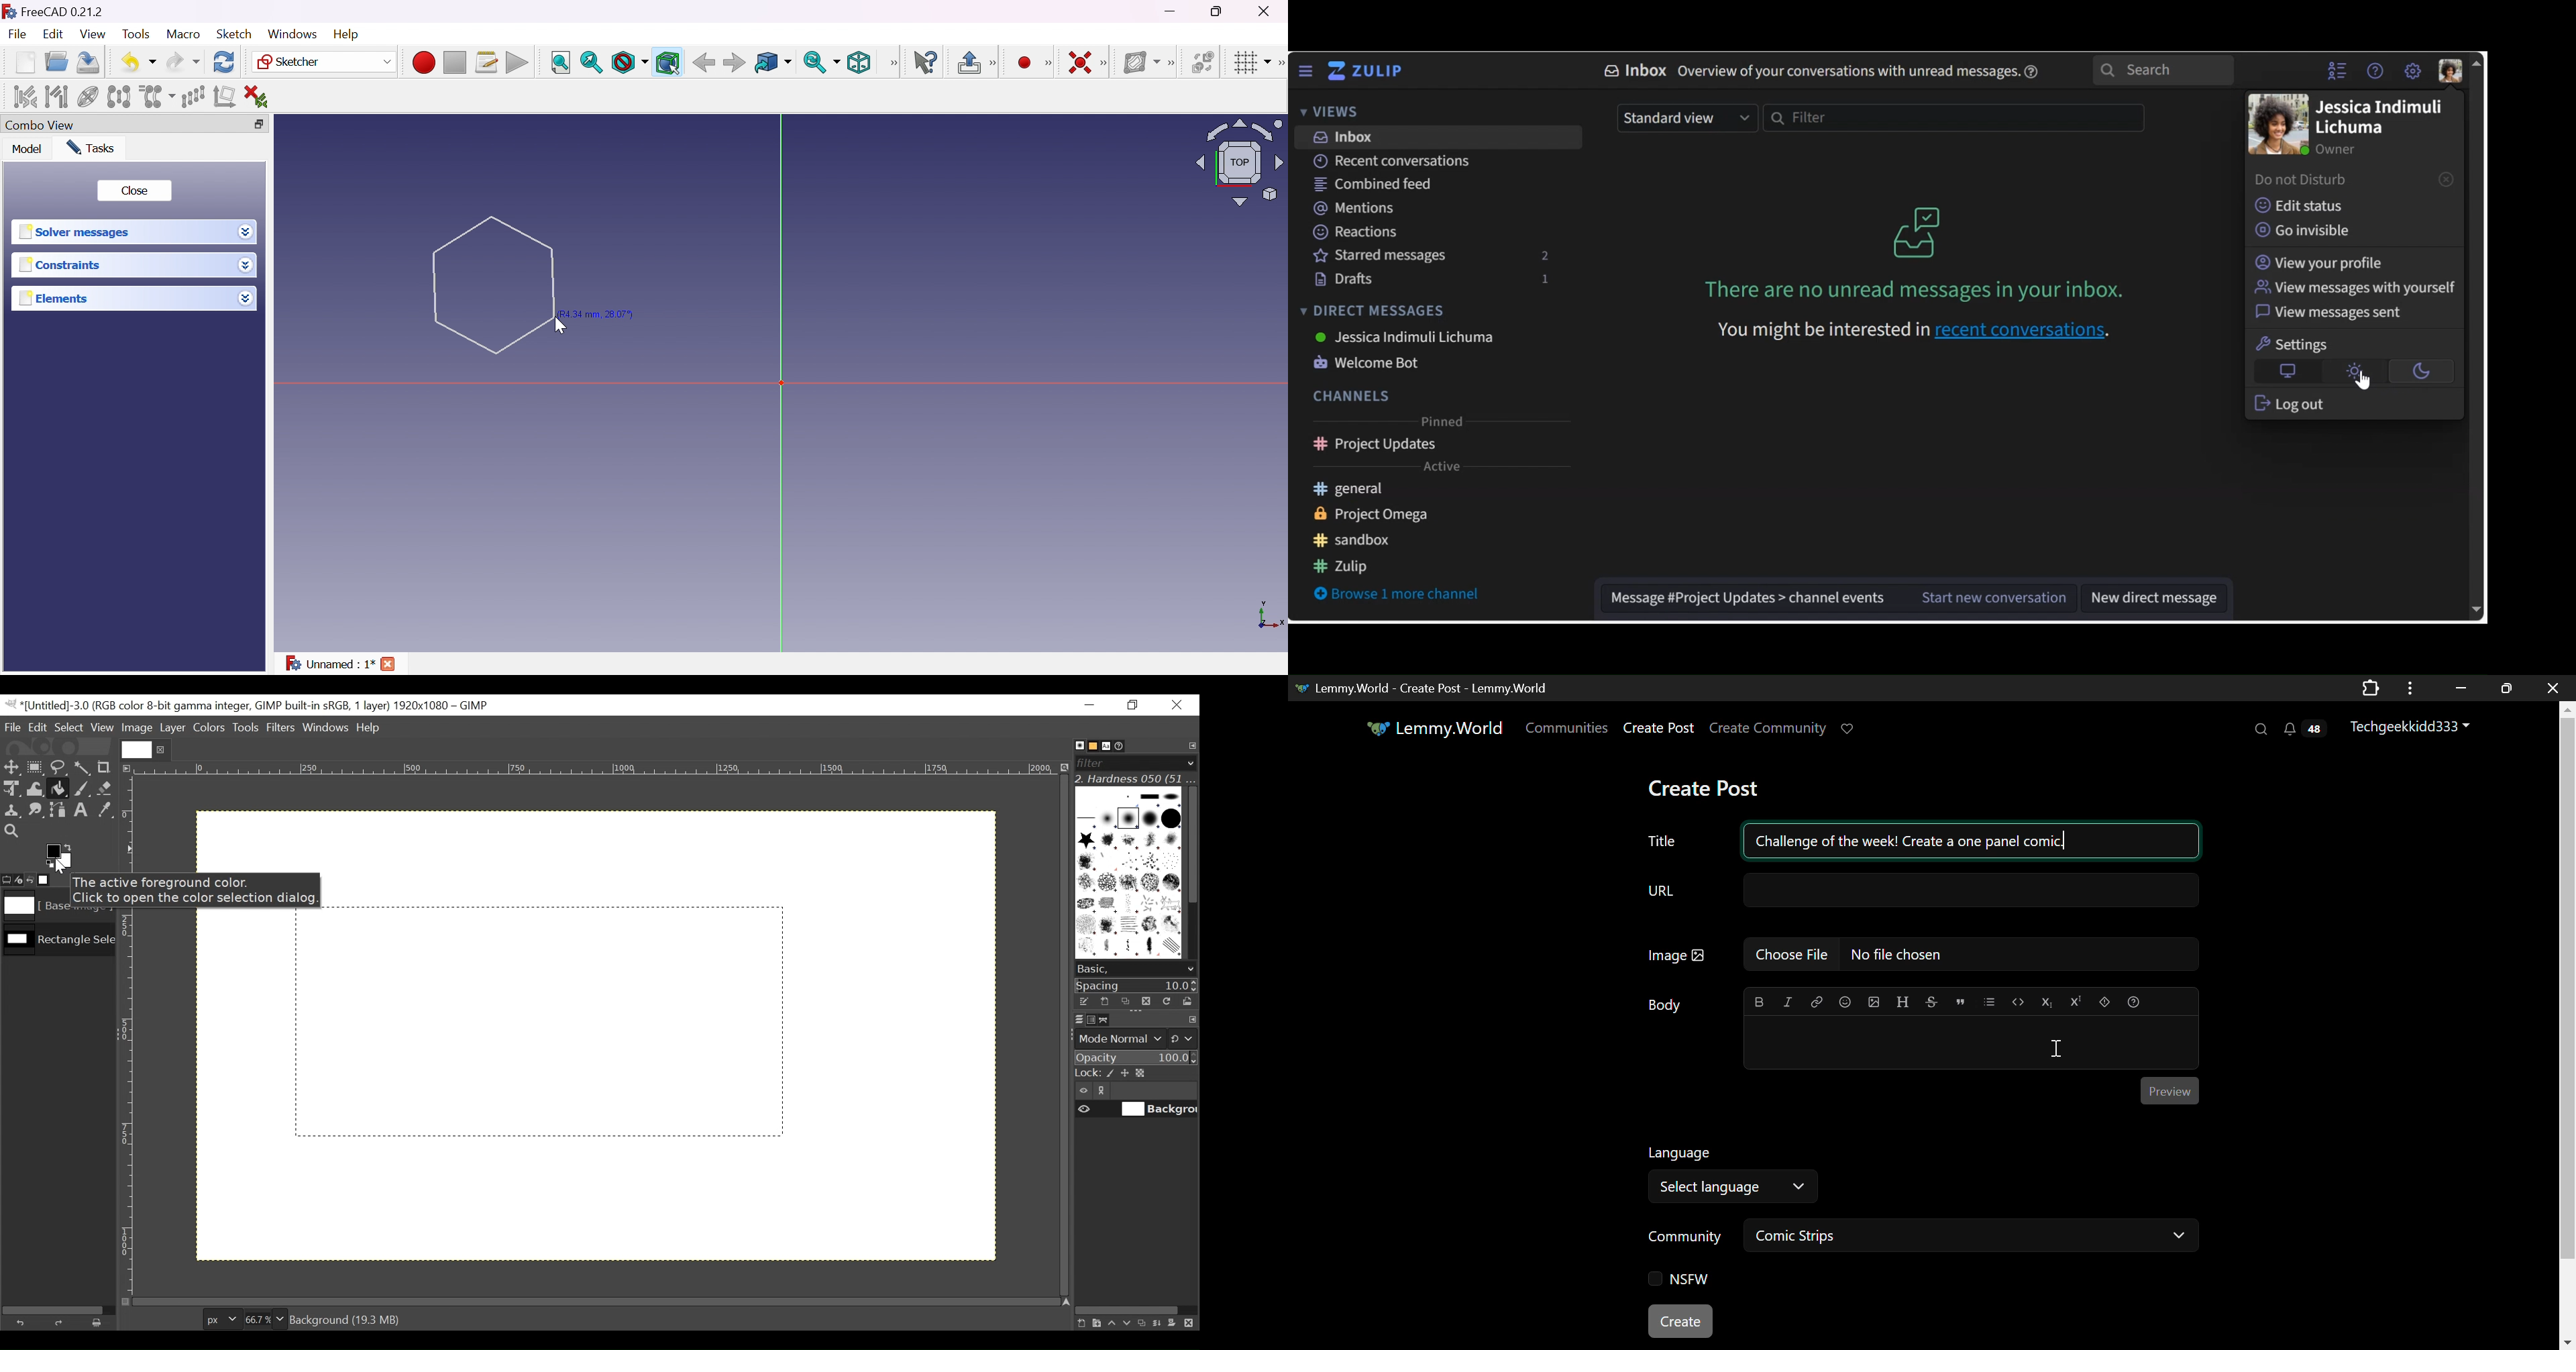  What do you see at coordinates (2378, 119) in the screenshot?
I see `Jessica Indimuli Lichuma` at bounding box center [2378, 119].